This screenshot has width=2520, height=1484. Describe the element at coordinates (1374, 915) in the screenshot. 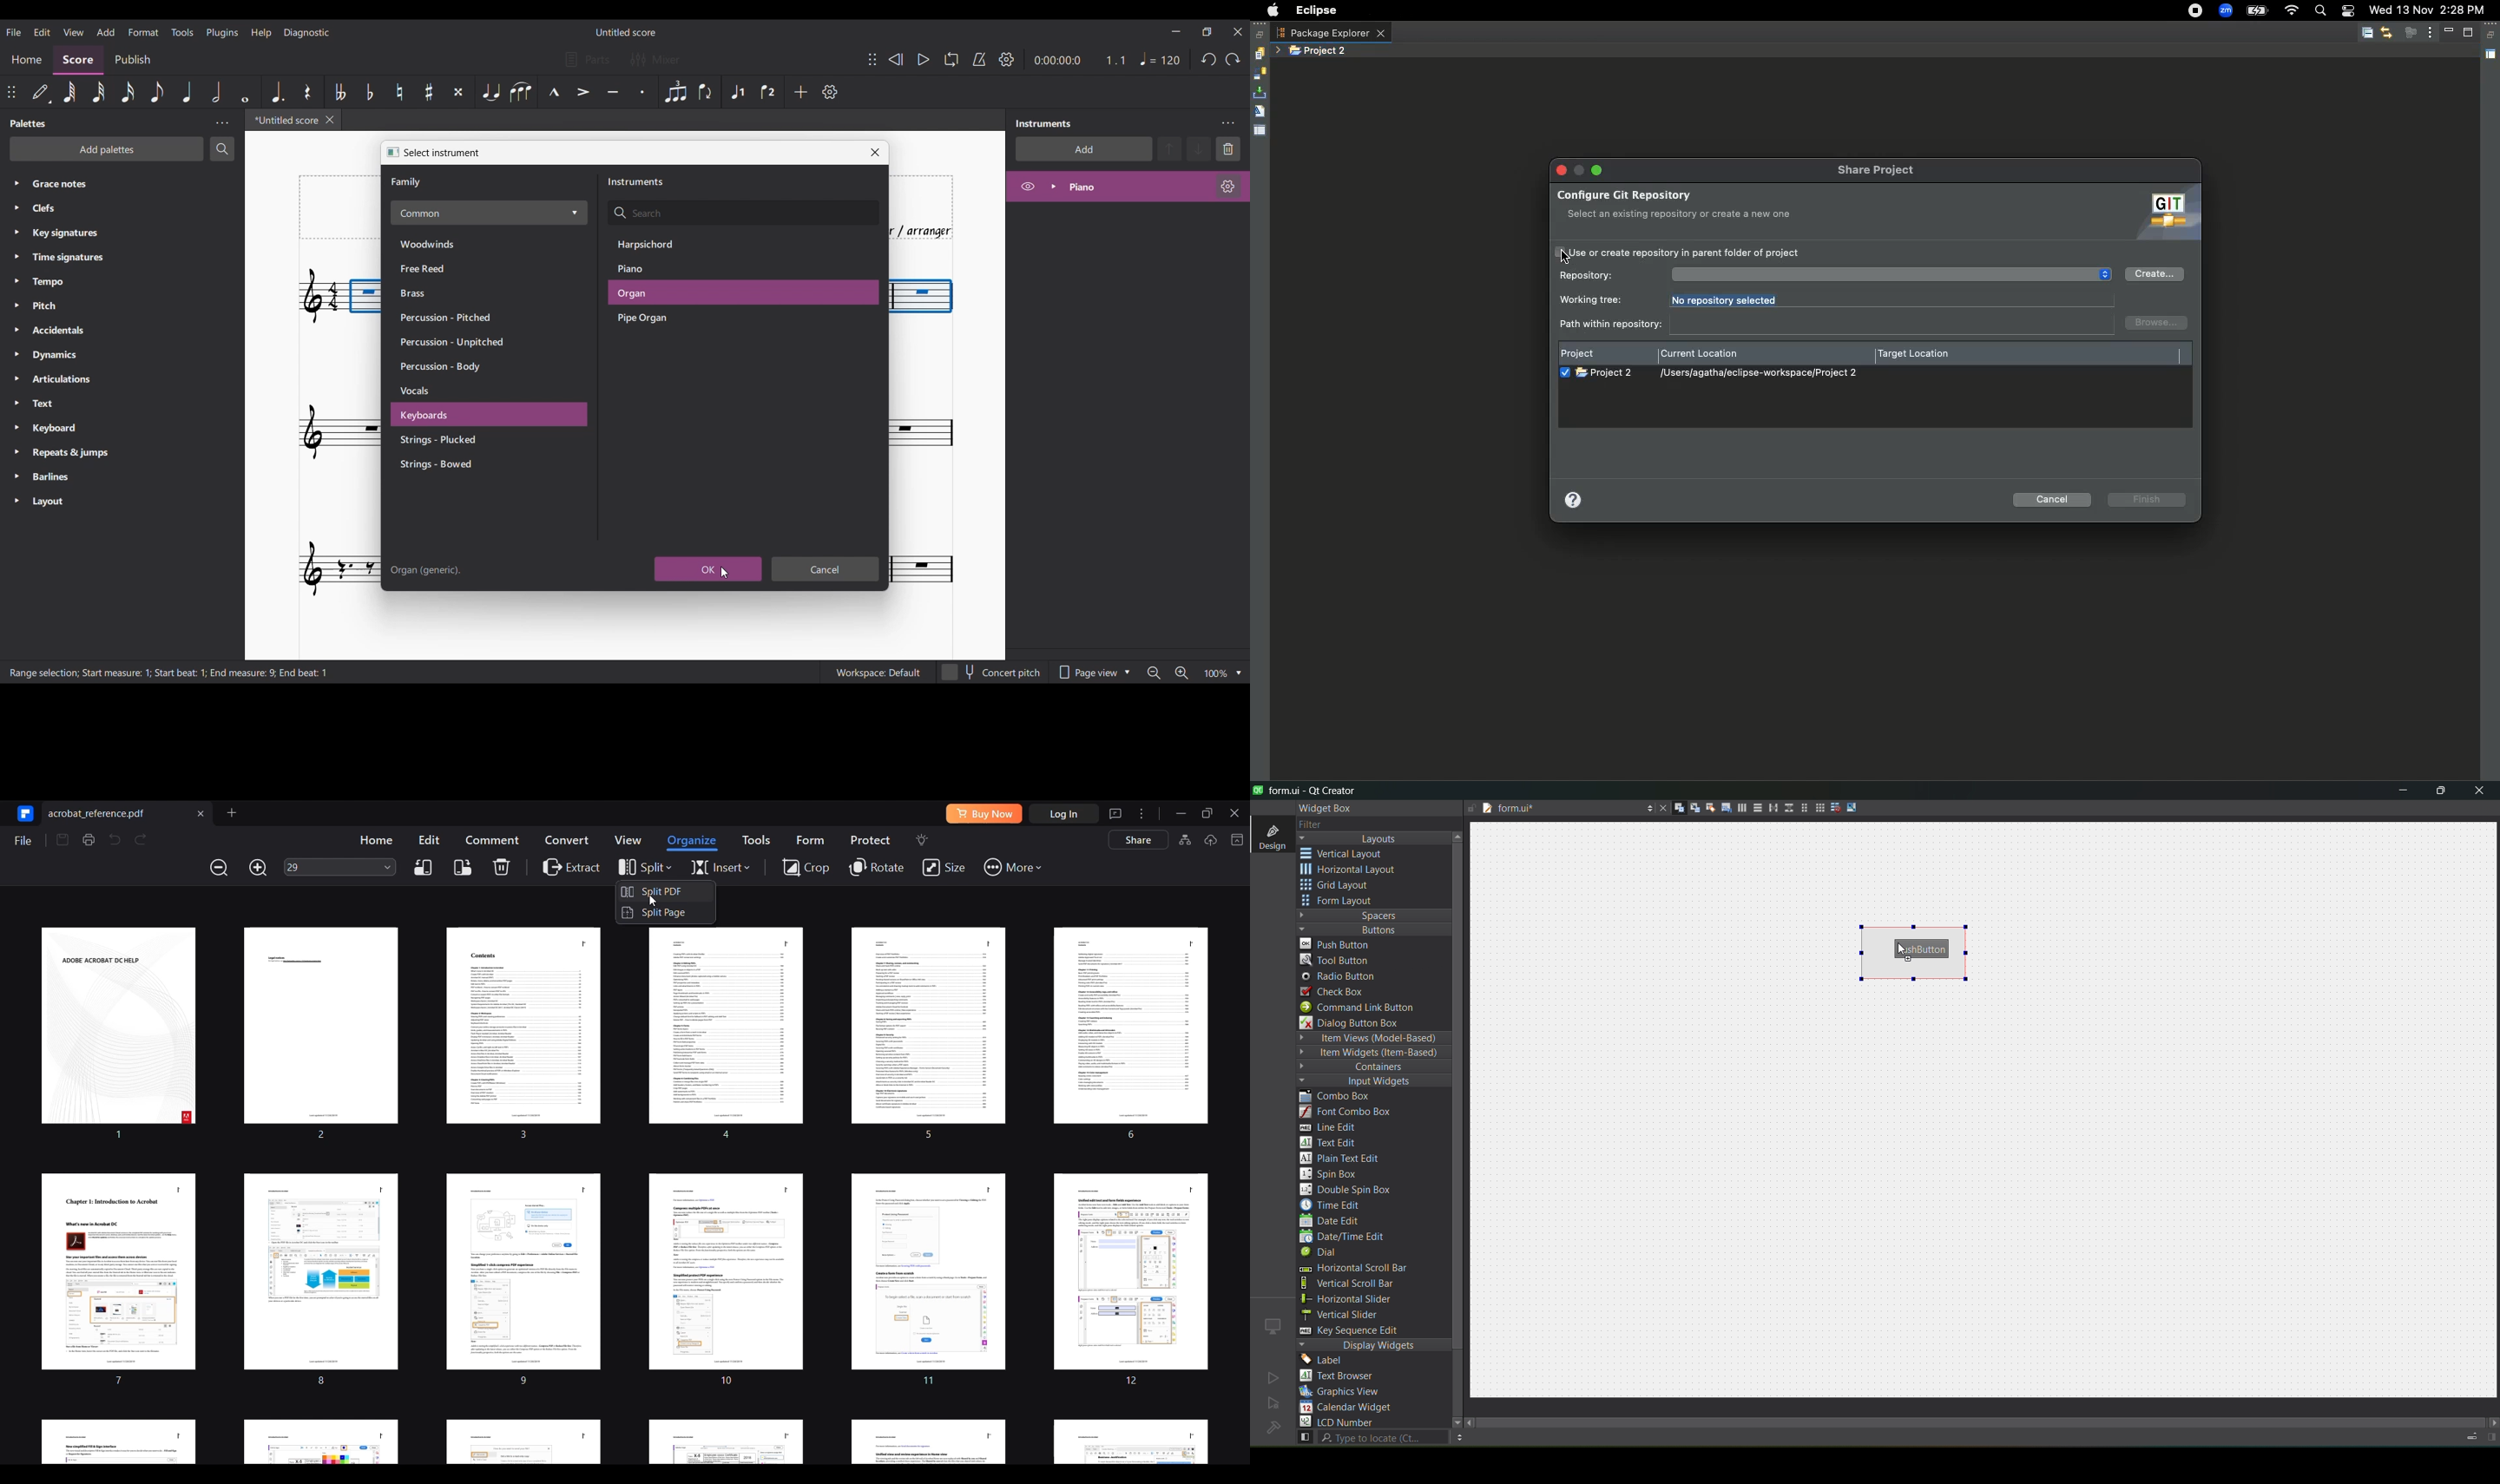

I see `spaces` at that location.